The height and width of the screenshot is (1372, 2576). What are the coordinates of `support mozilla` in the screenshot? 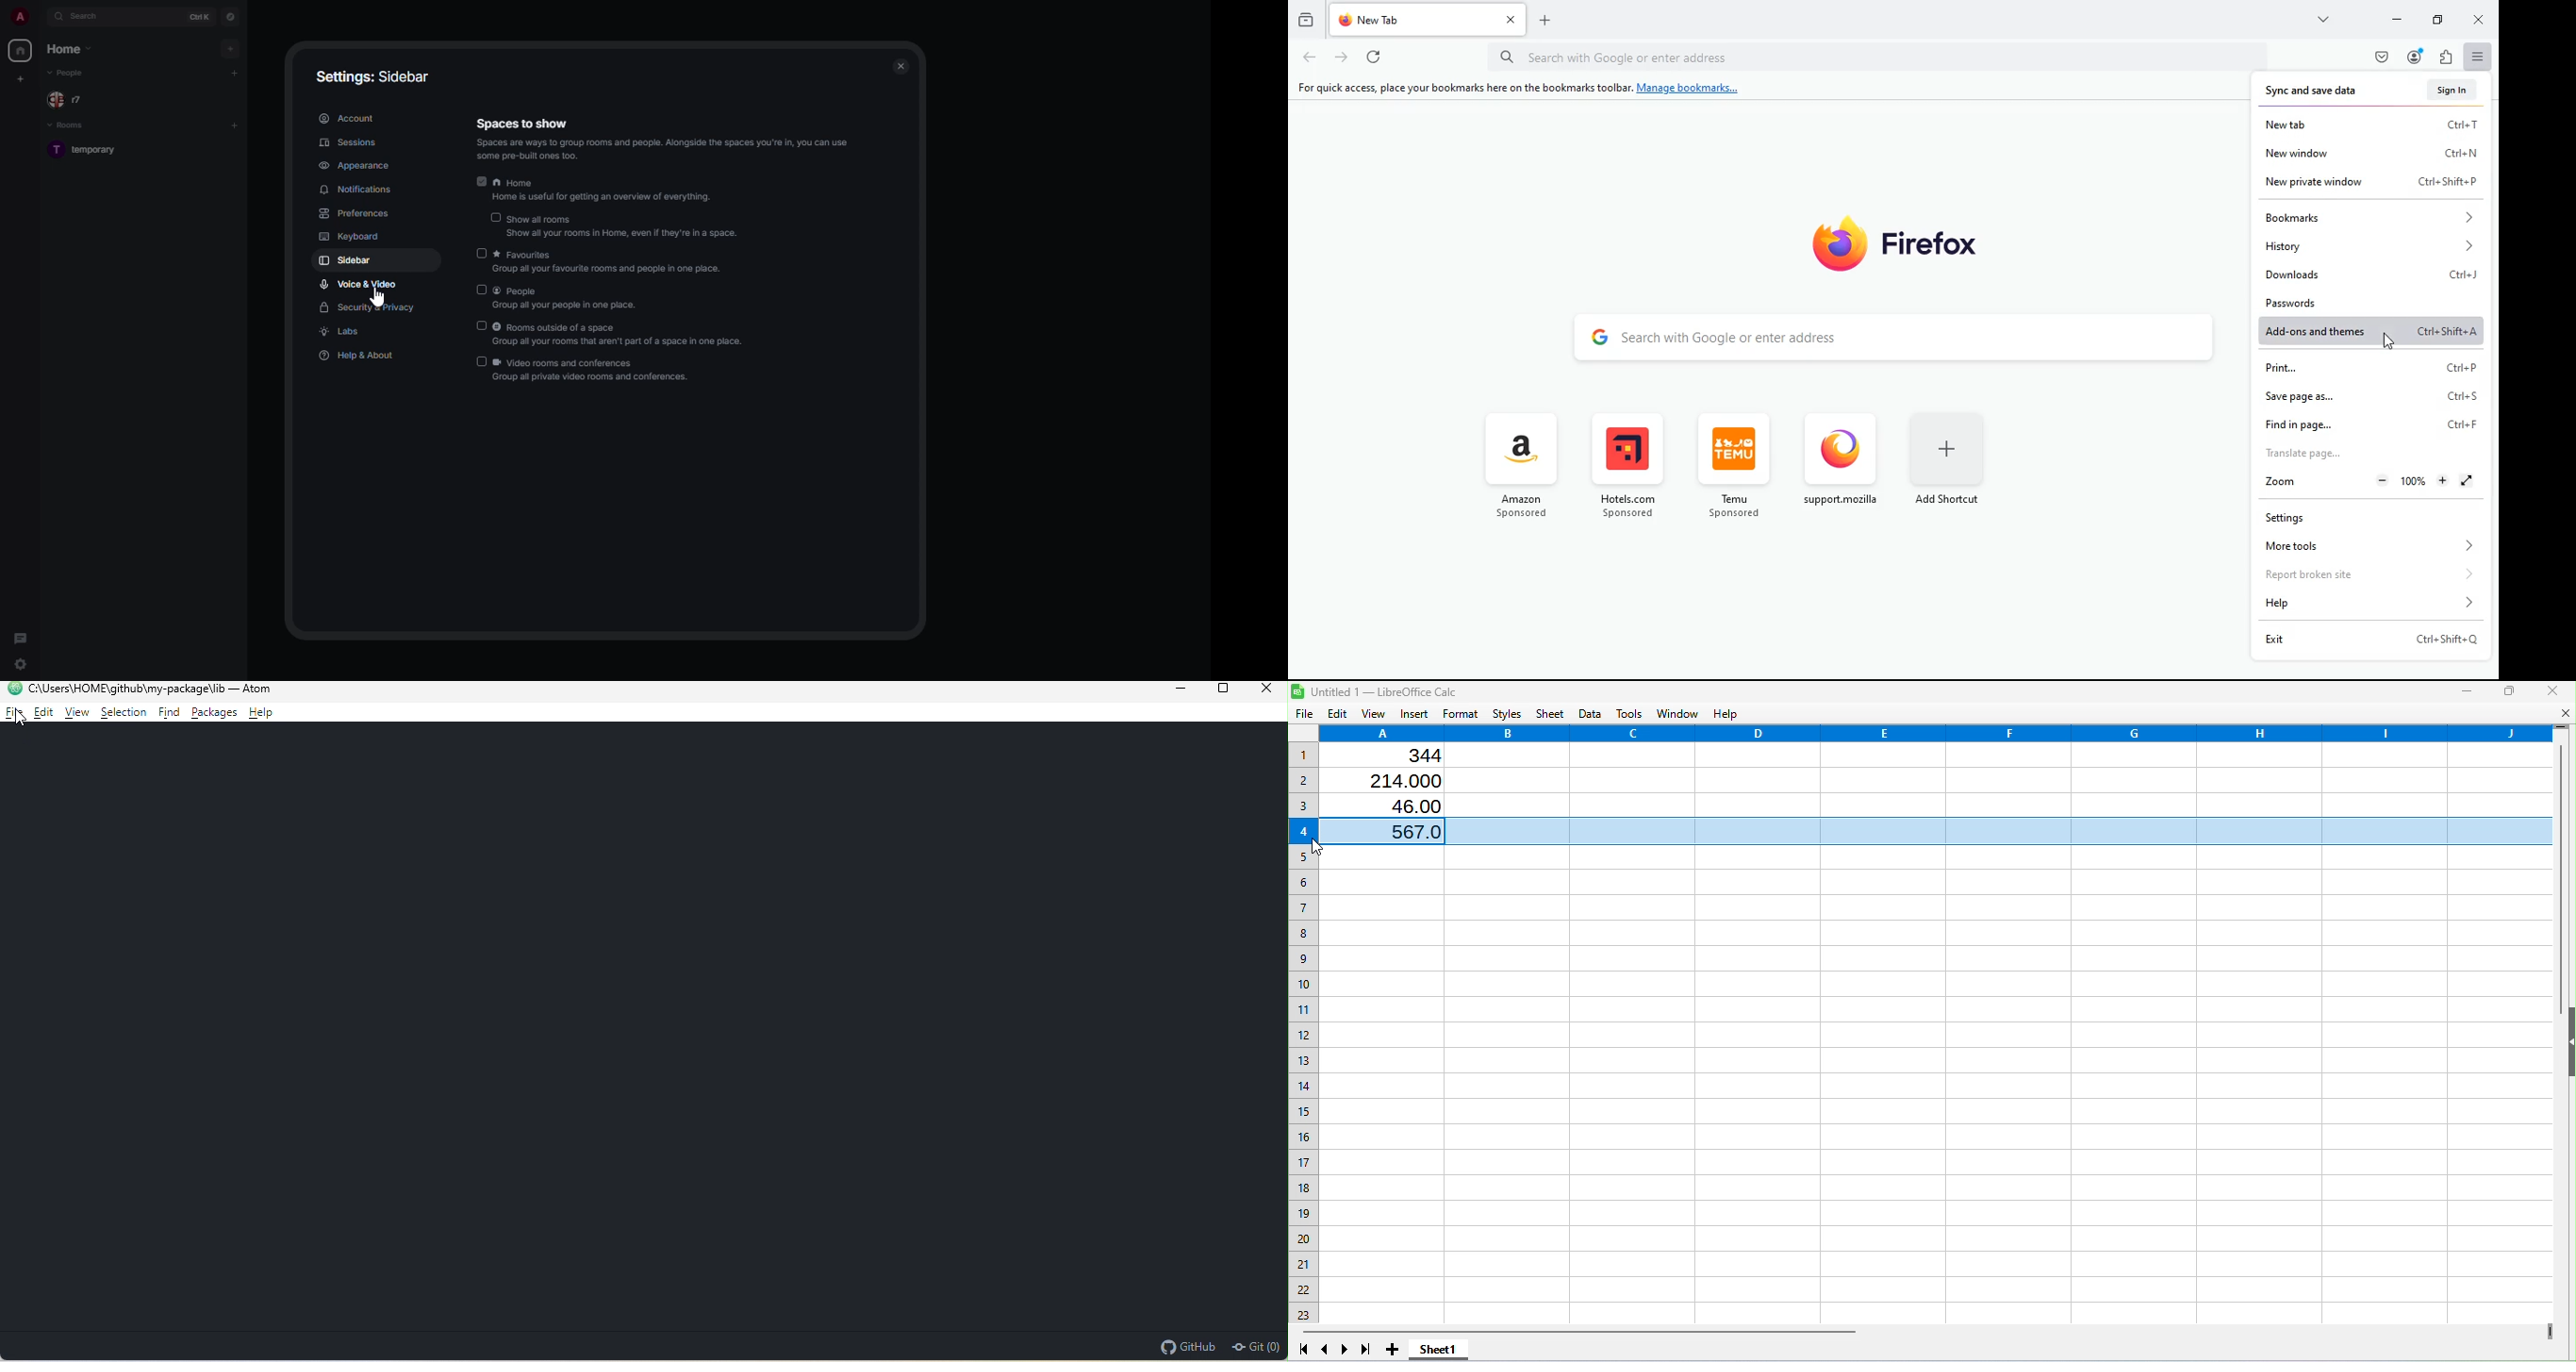 It's located at (1838, 458).